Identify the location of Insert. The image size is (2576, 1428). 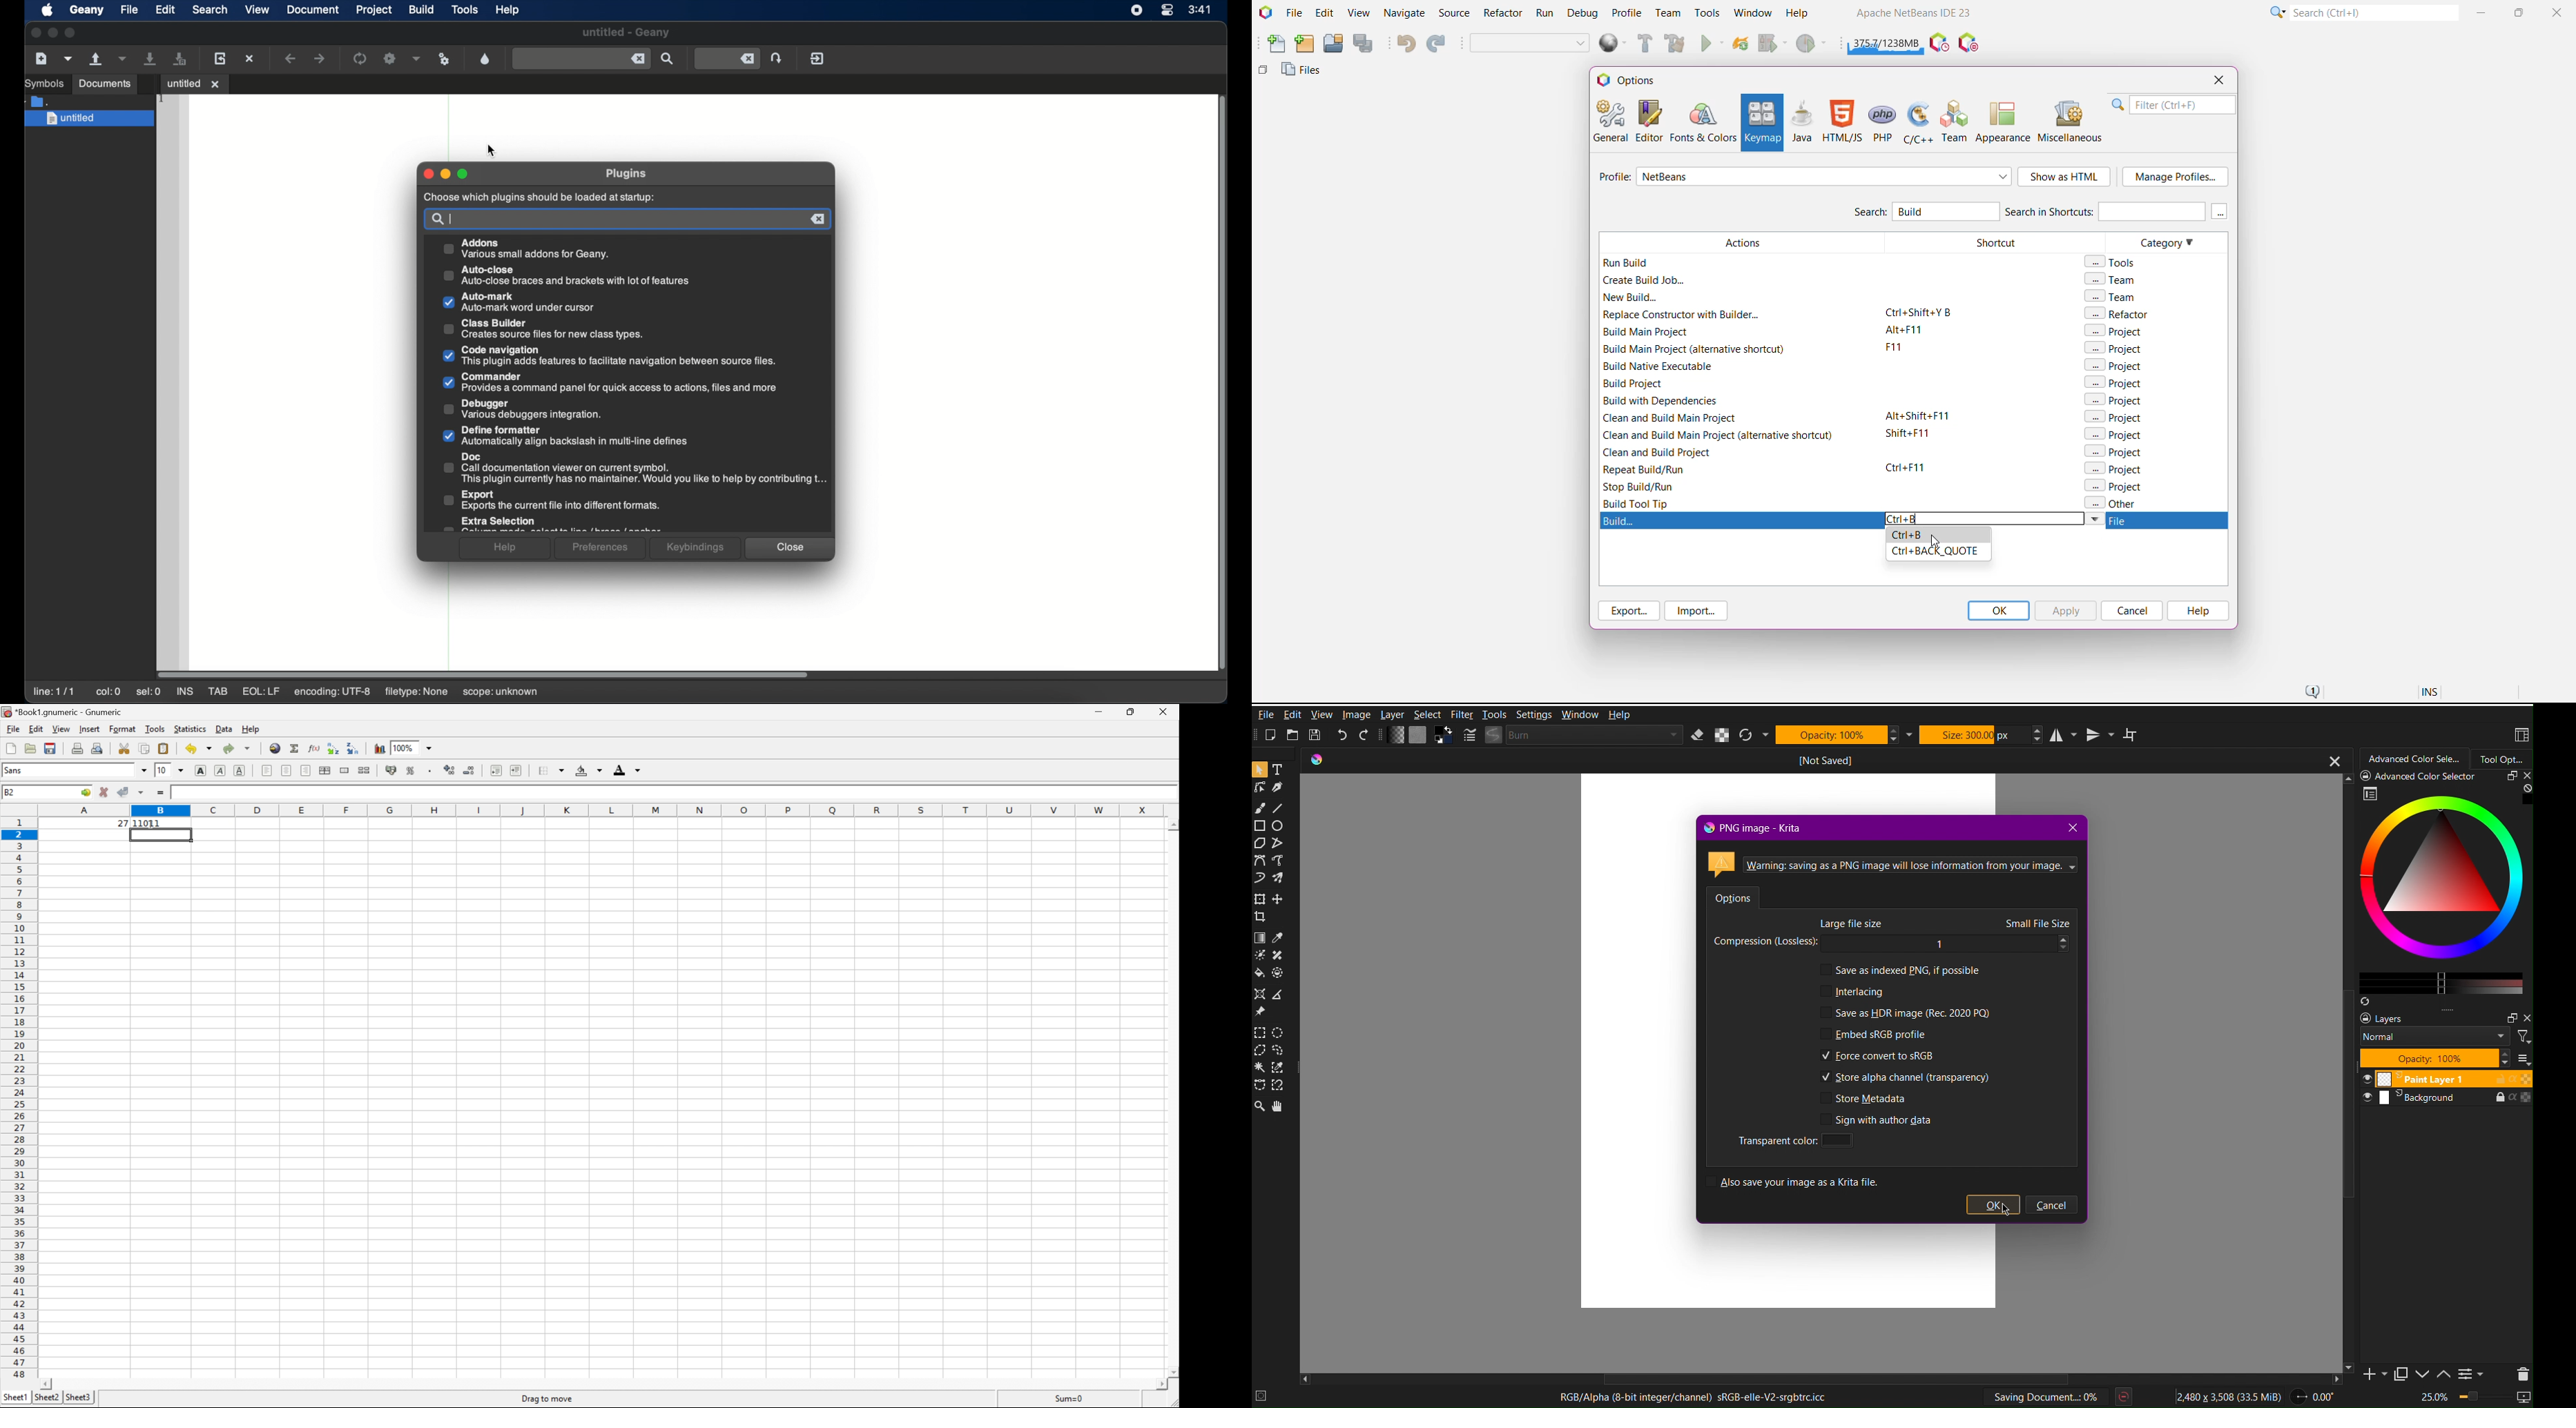
(89, 729).